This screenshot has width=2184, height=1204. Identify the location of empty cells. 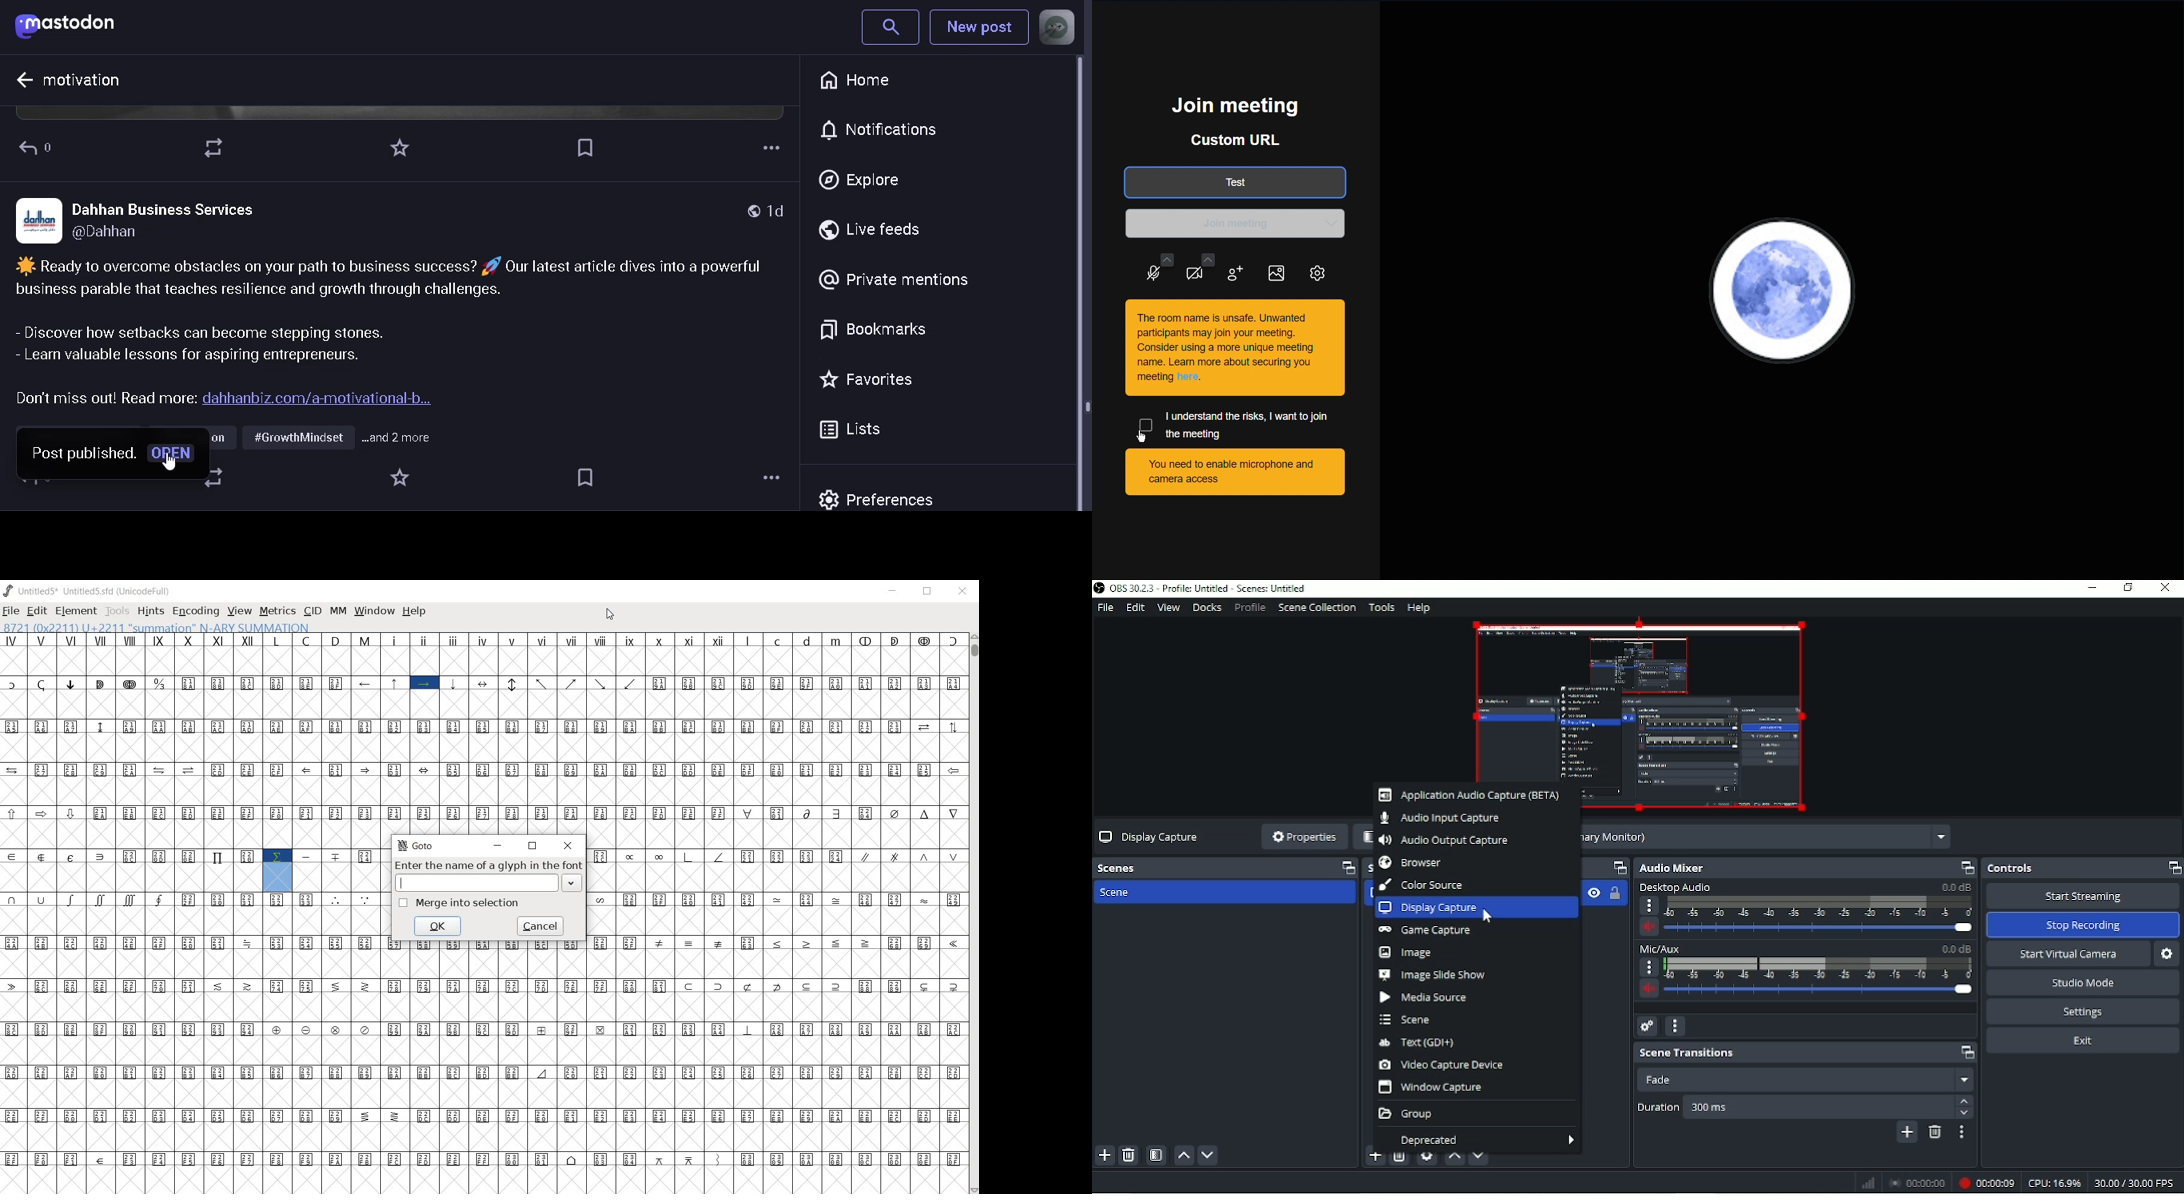
(485, 1136).